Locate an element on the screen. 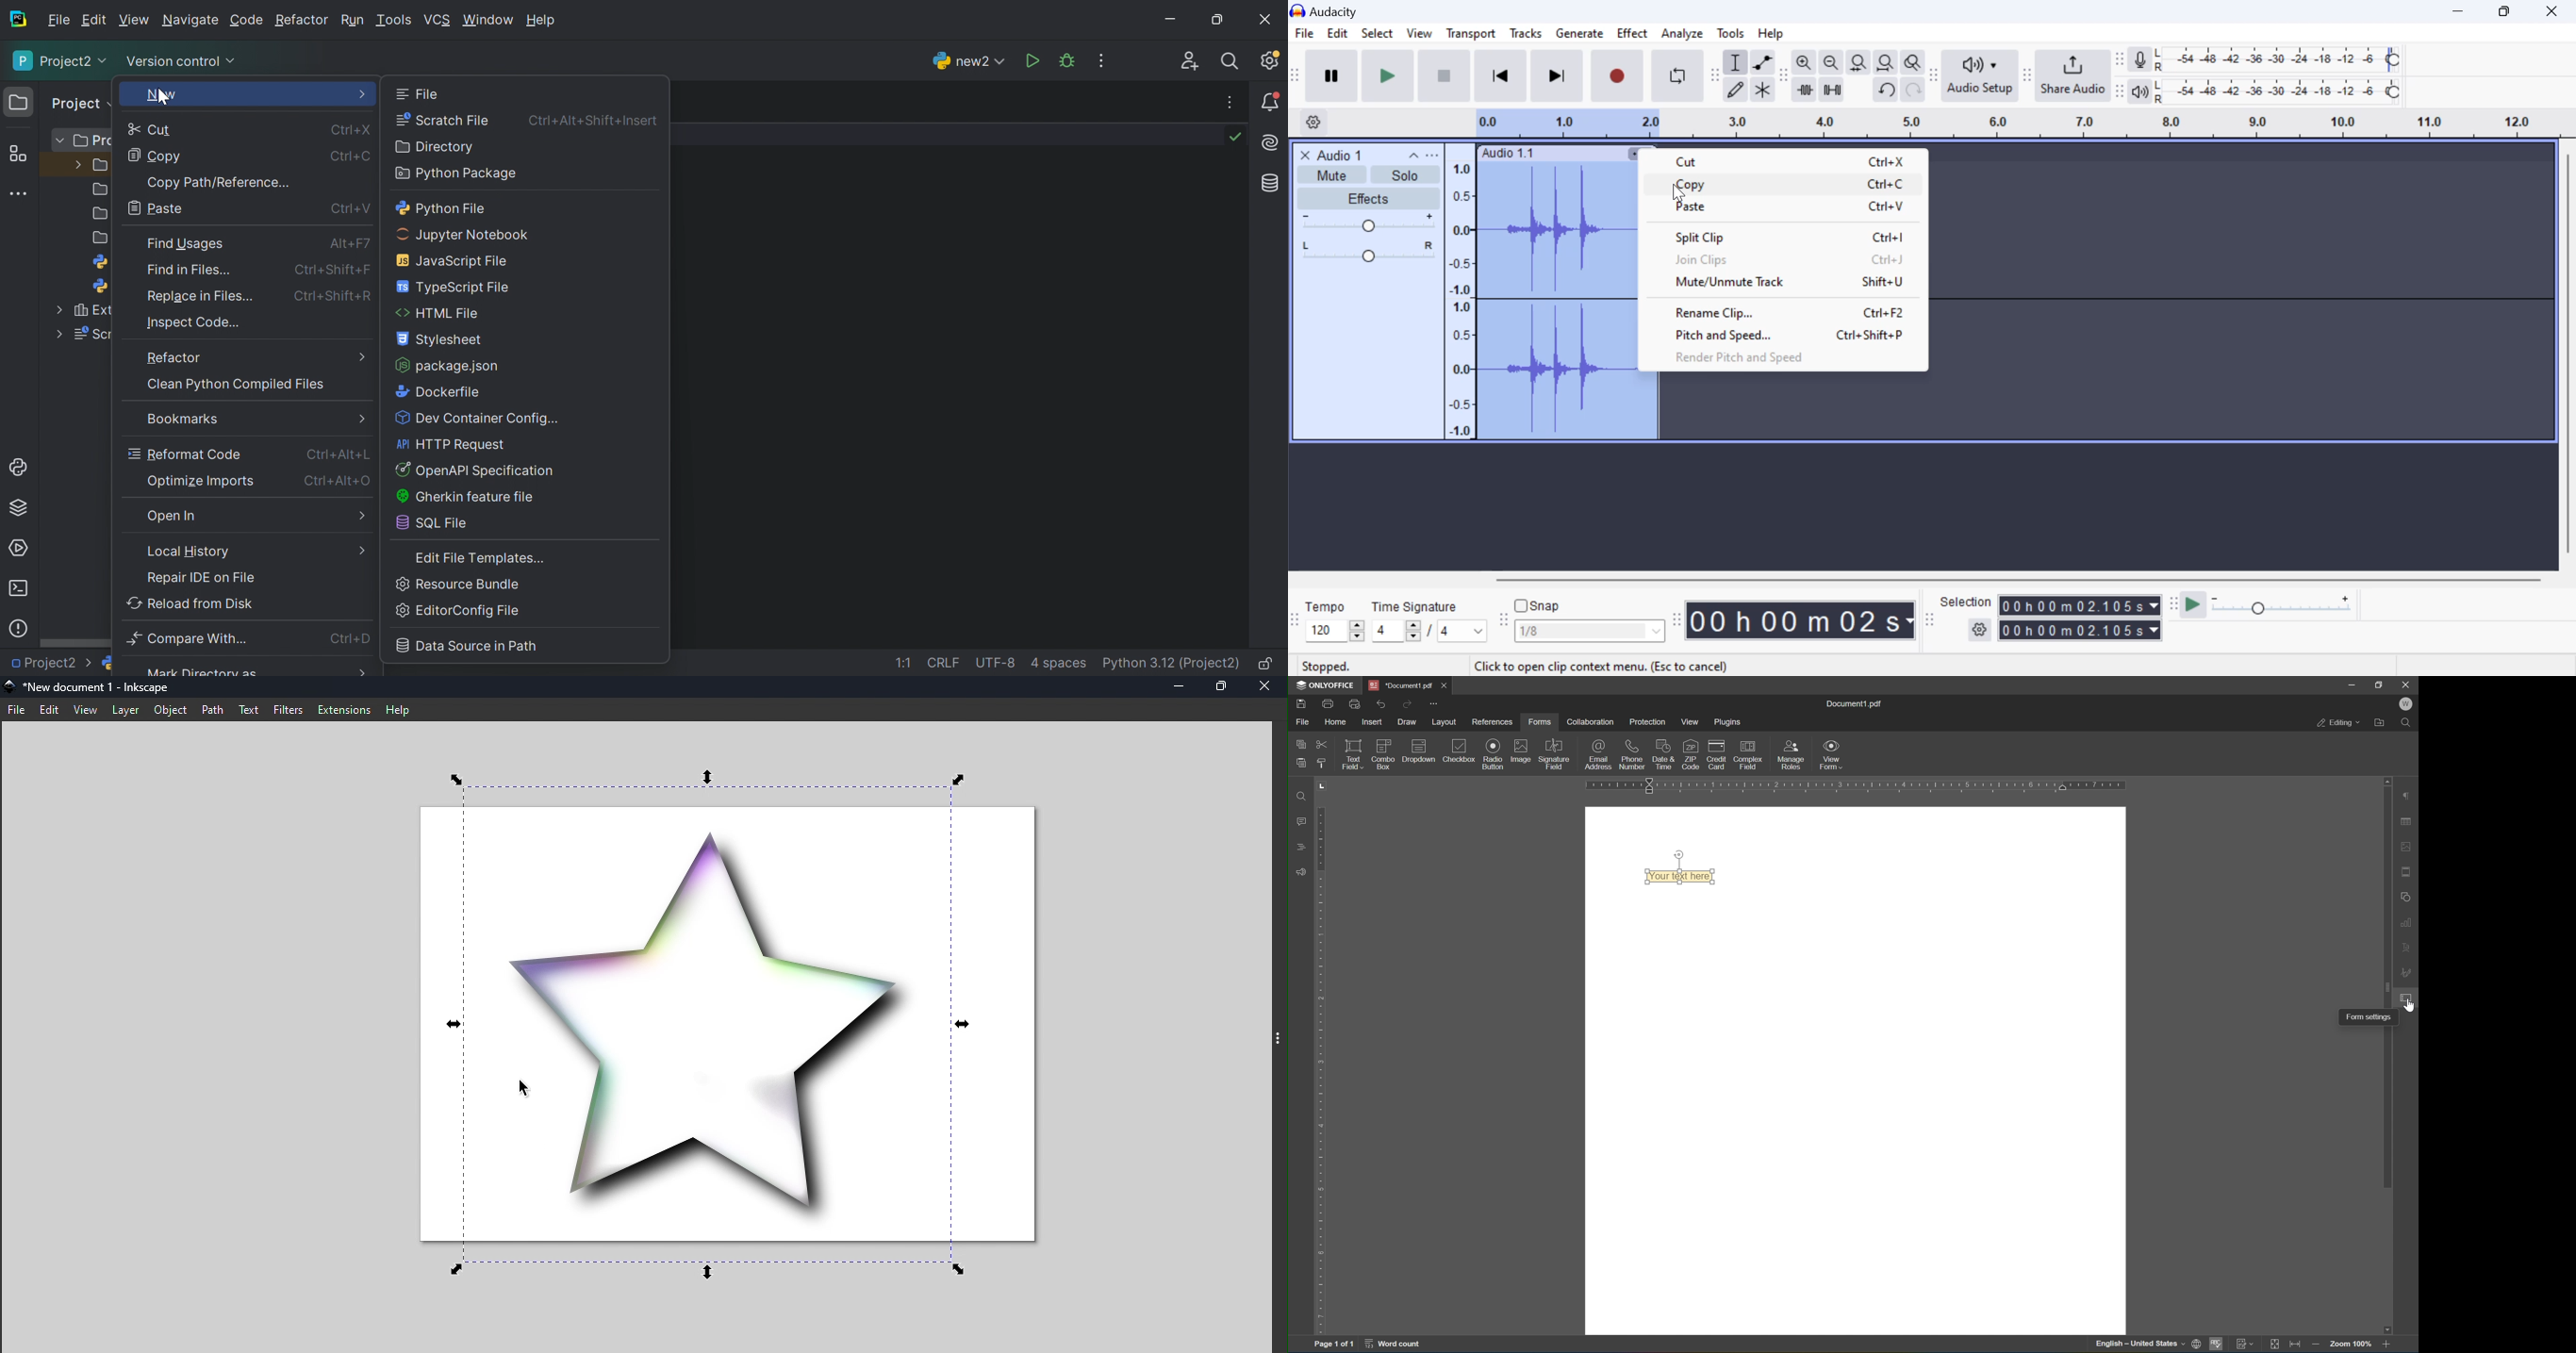  image settings is located at coordinates (2408, 845).